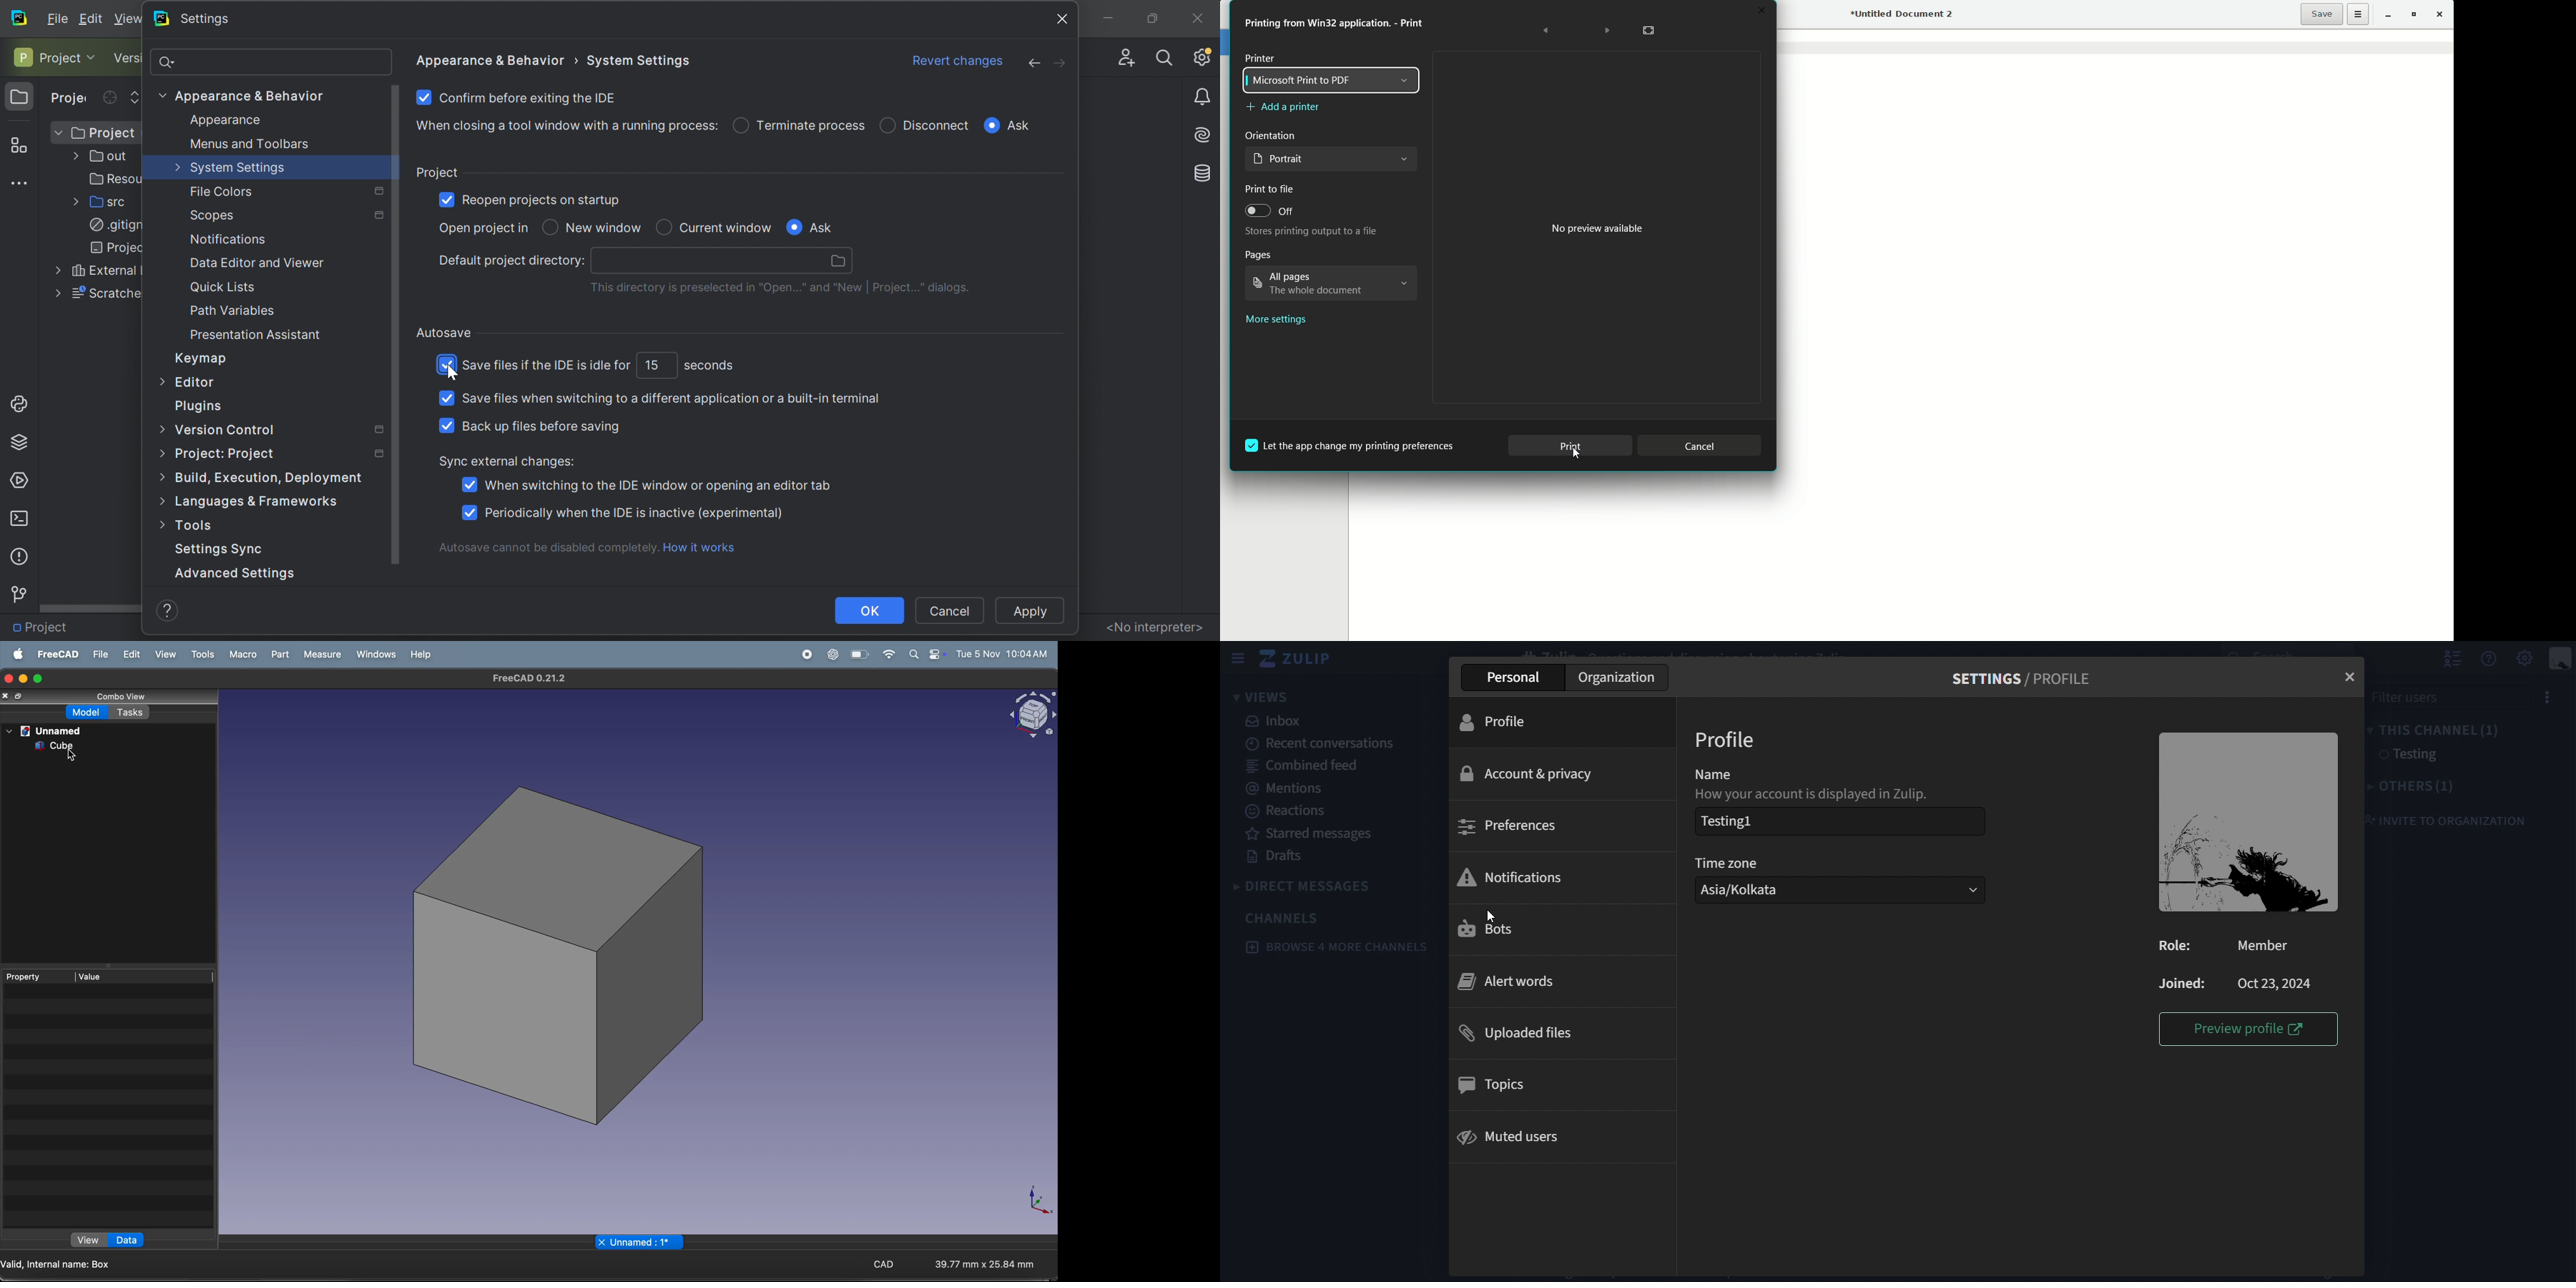  Describe the element at coordinates (982, 1264) in the screenshot. I see `aspect ratio` at that location.